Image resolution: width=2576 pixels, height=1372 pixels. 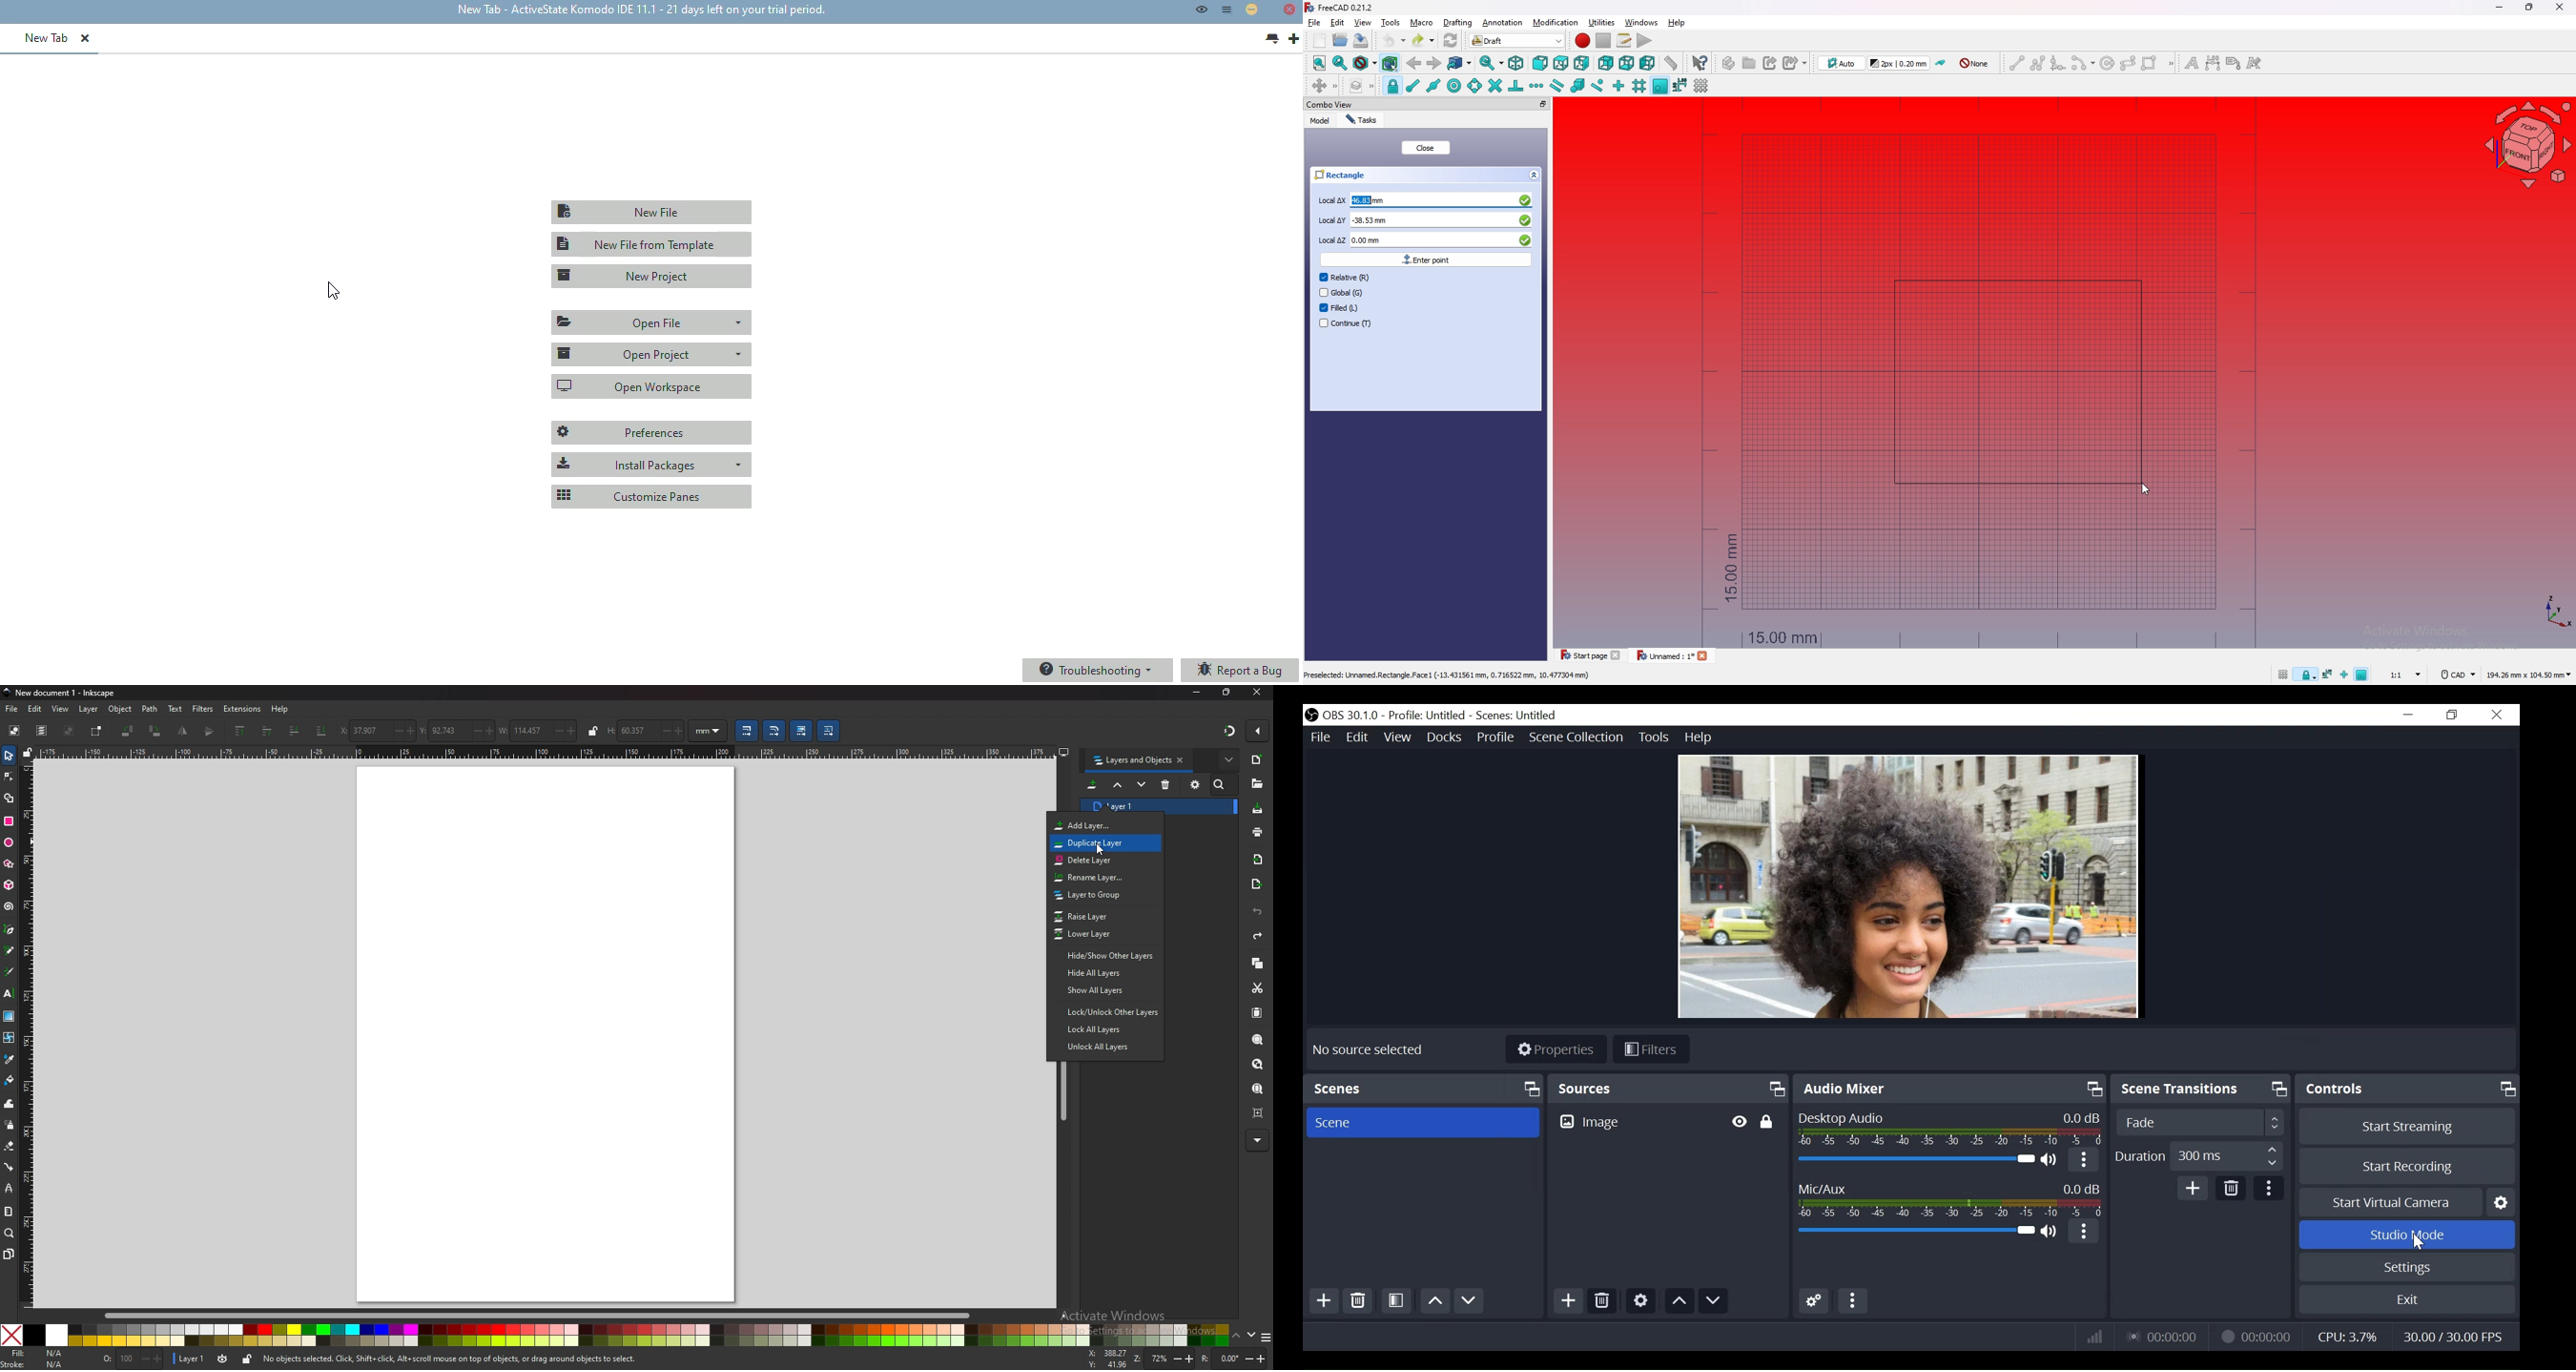 I want to click on filters, so click(x=204, y=709).